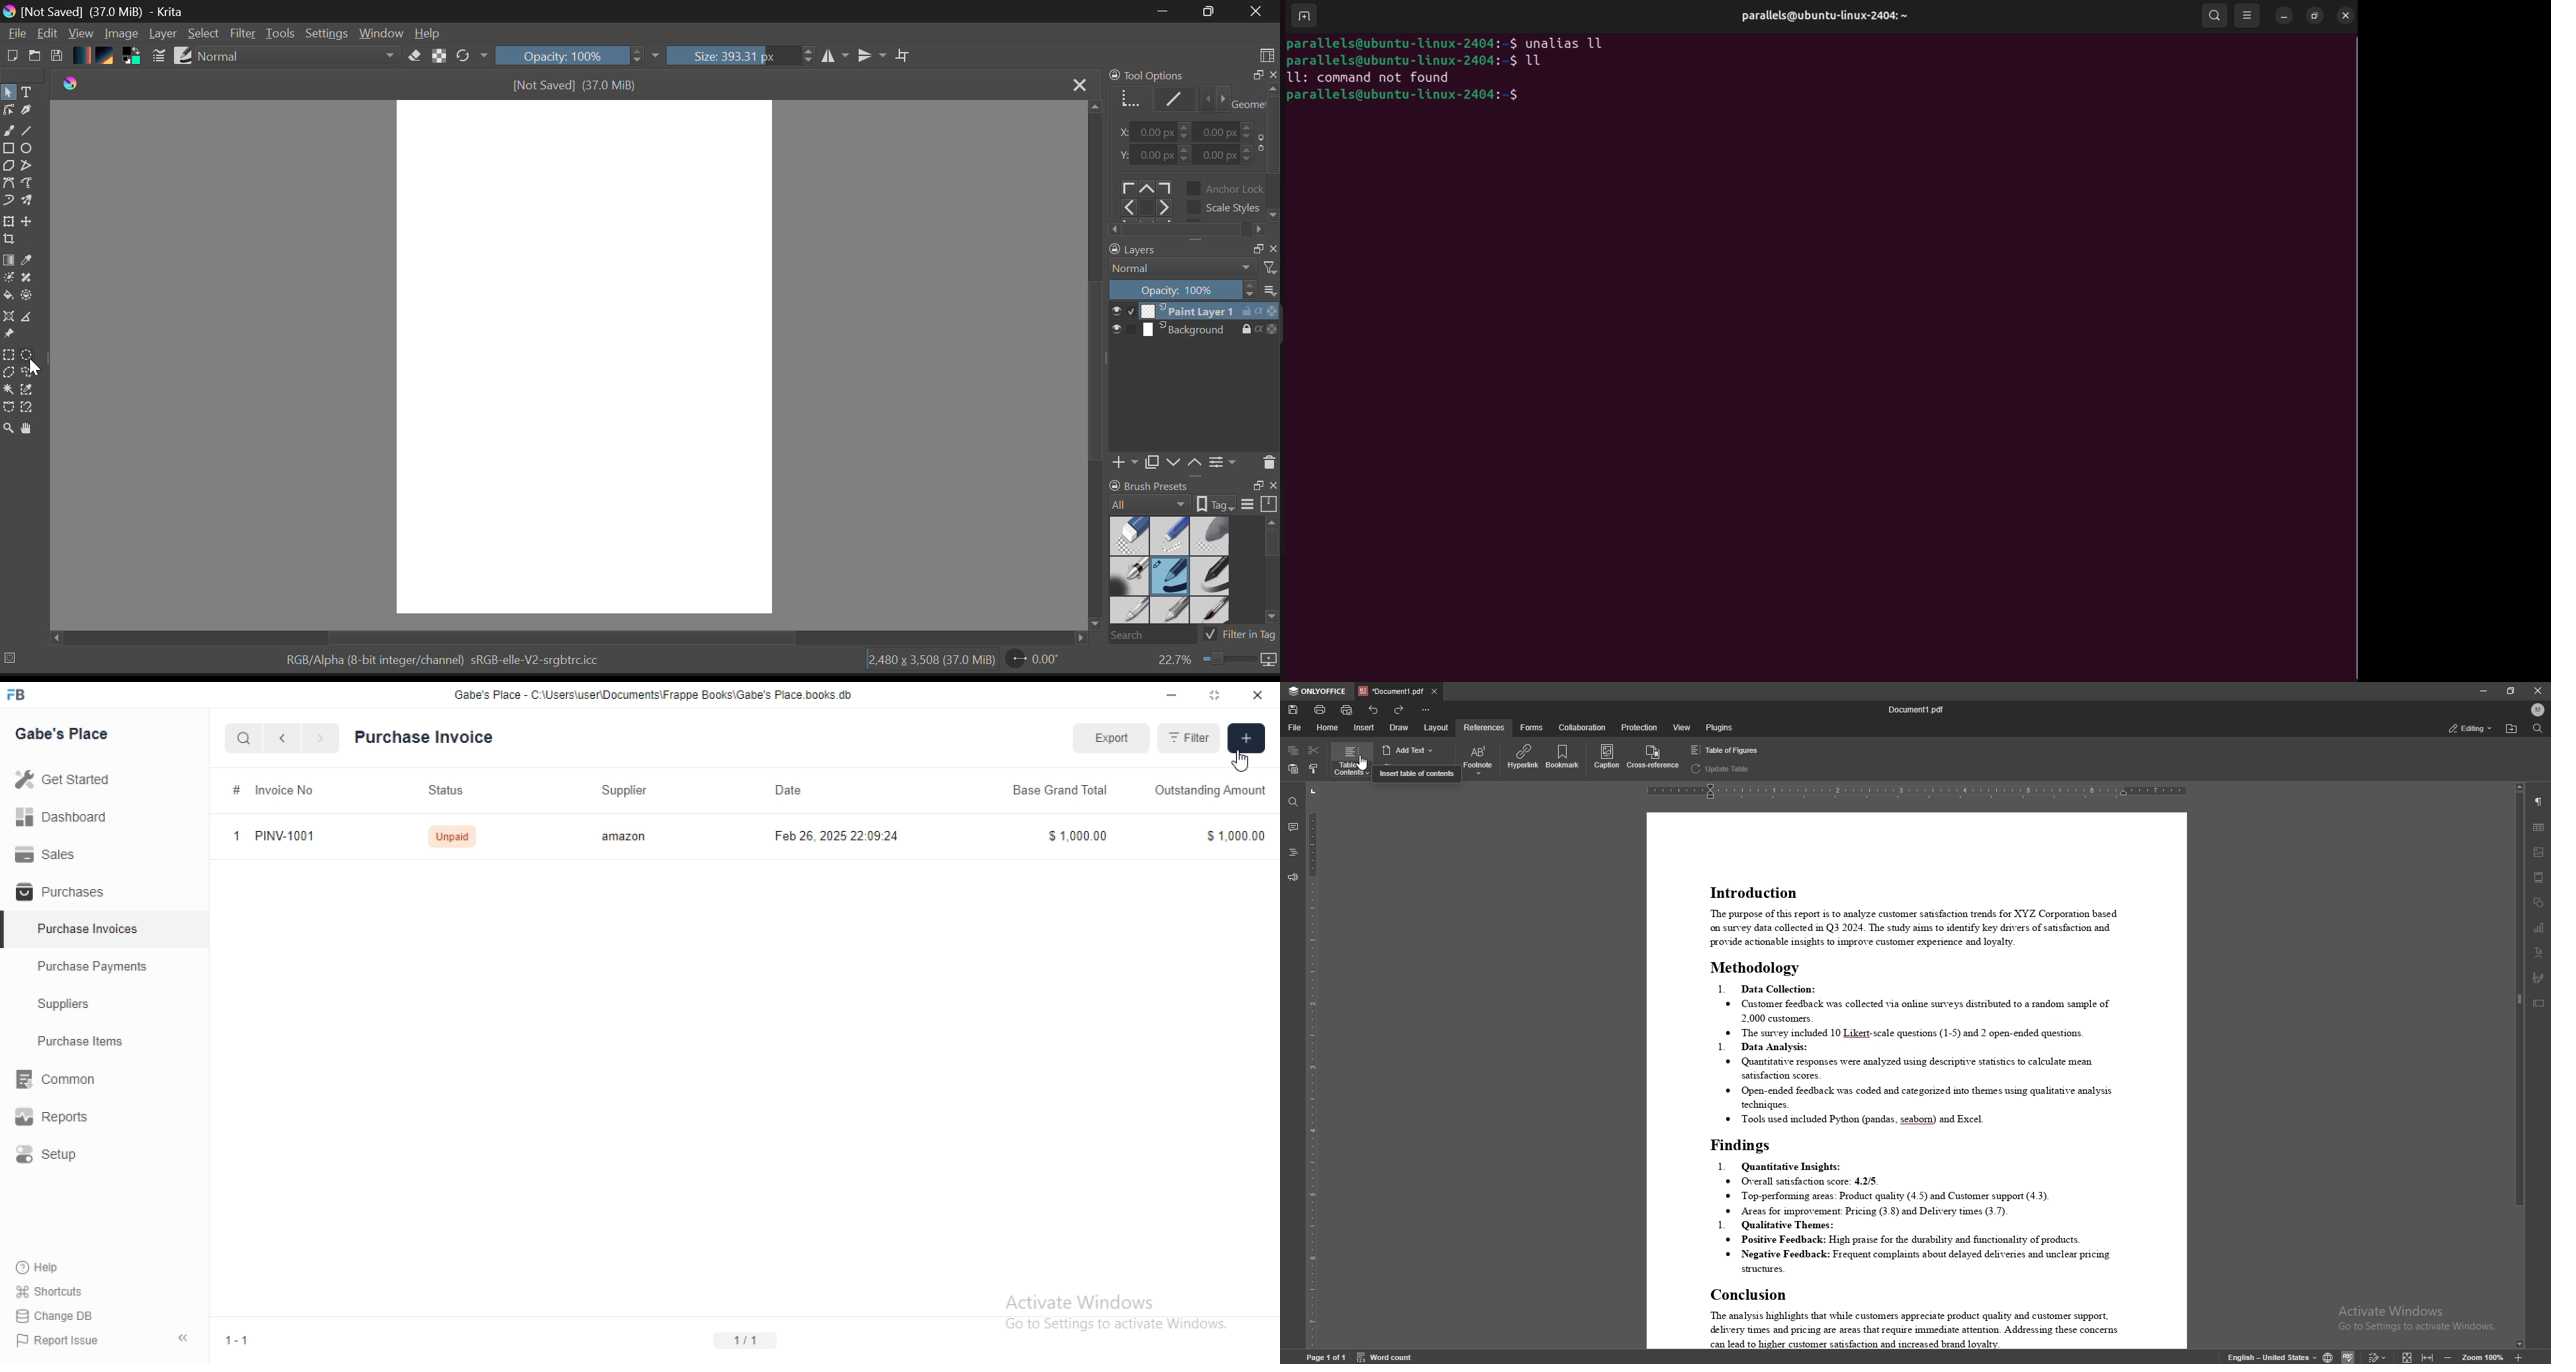 Image resolution: width=2576 pixels, height=1372 pixels. I want to click on minimize, so click(2484, 691).